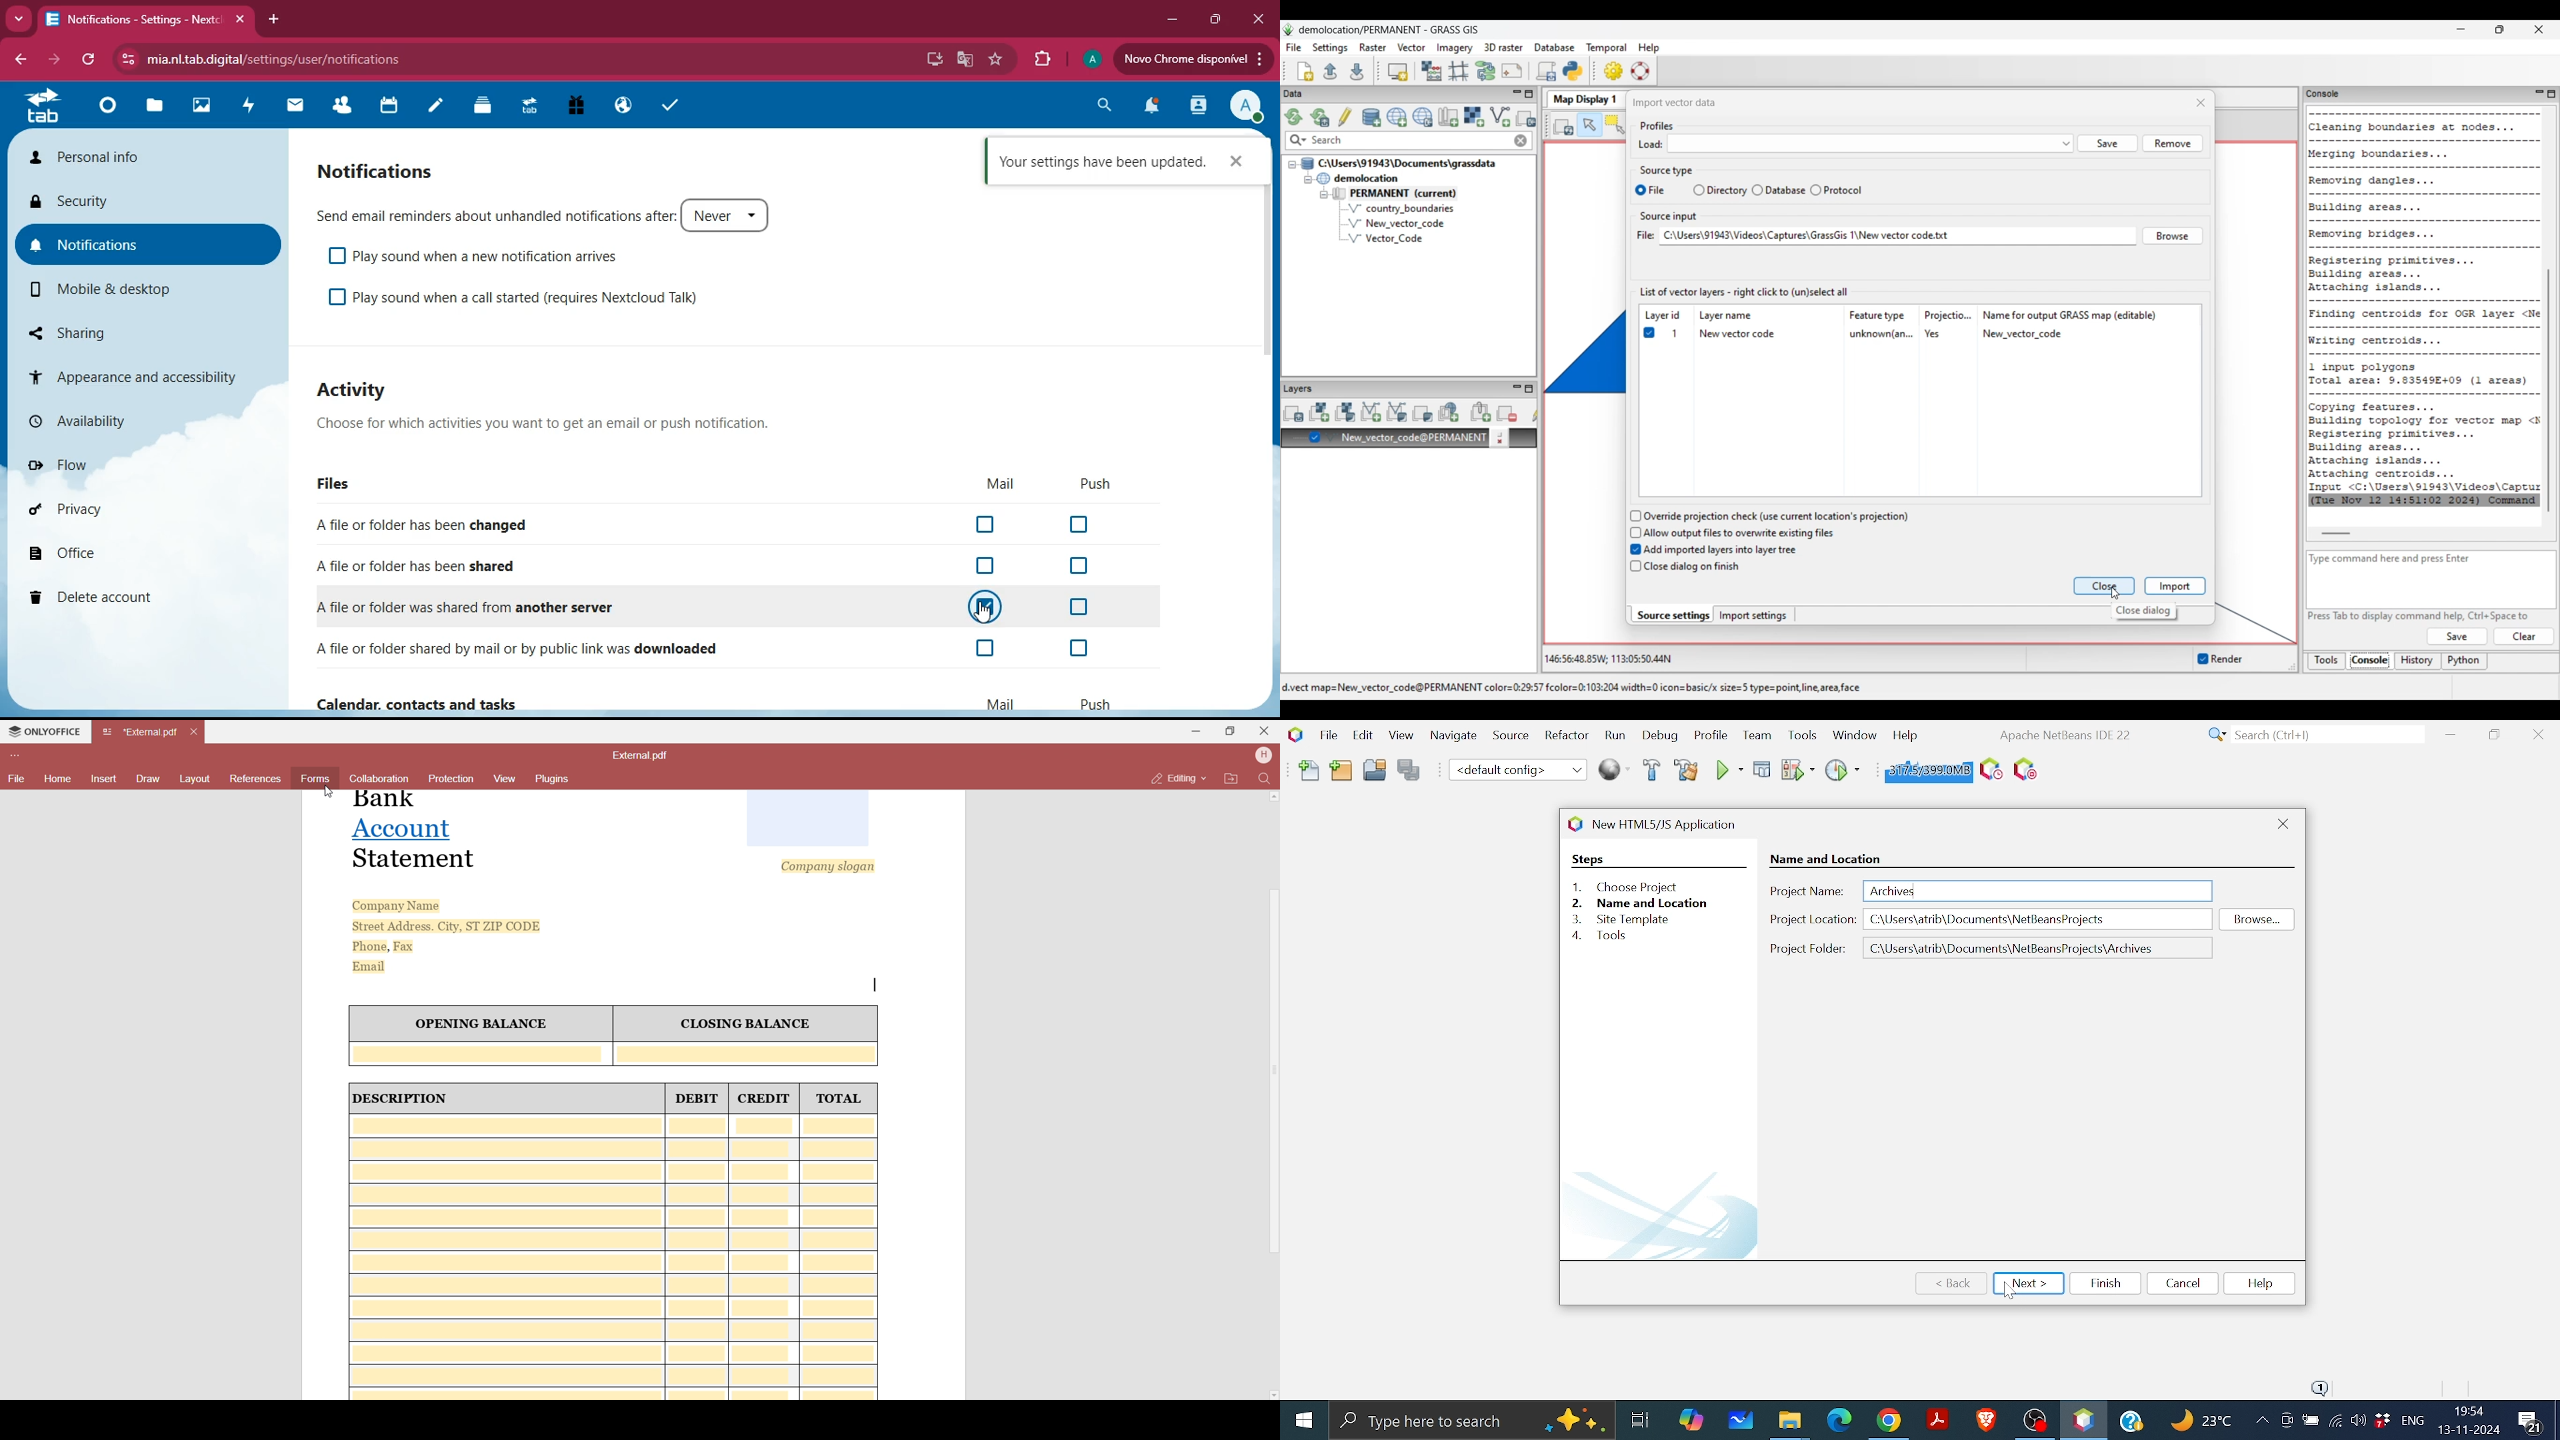 The height and width of the screenshot is (1456, 2576). Describe the element at coordinates (1870, 145) in the screenshot. I see `menu` at that location.